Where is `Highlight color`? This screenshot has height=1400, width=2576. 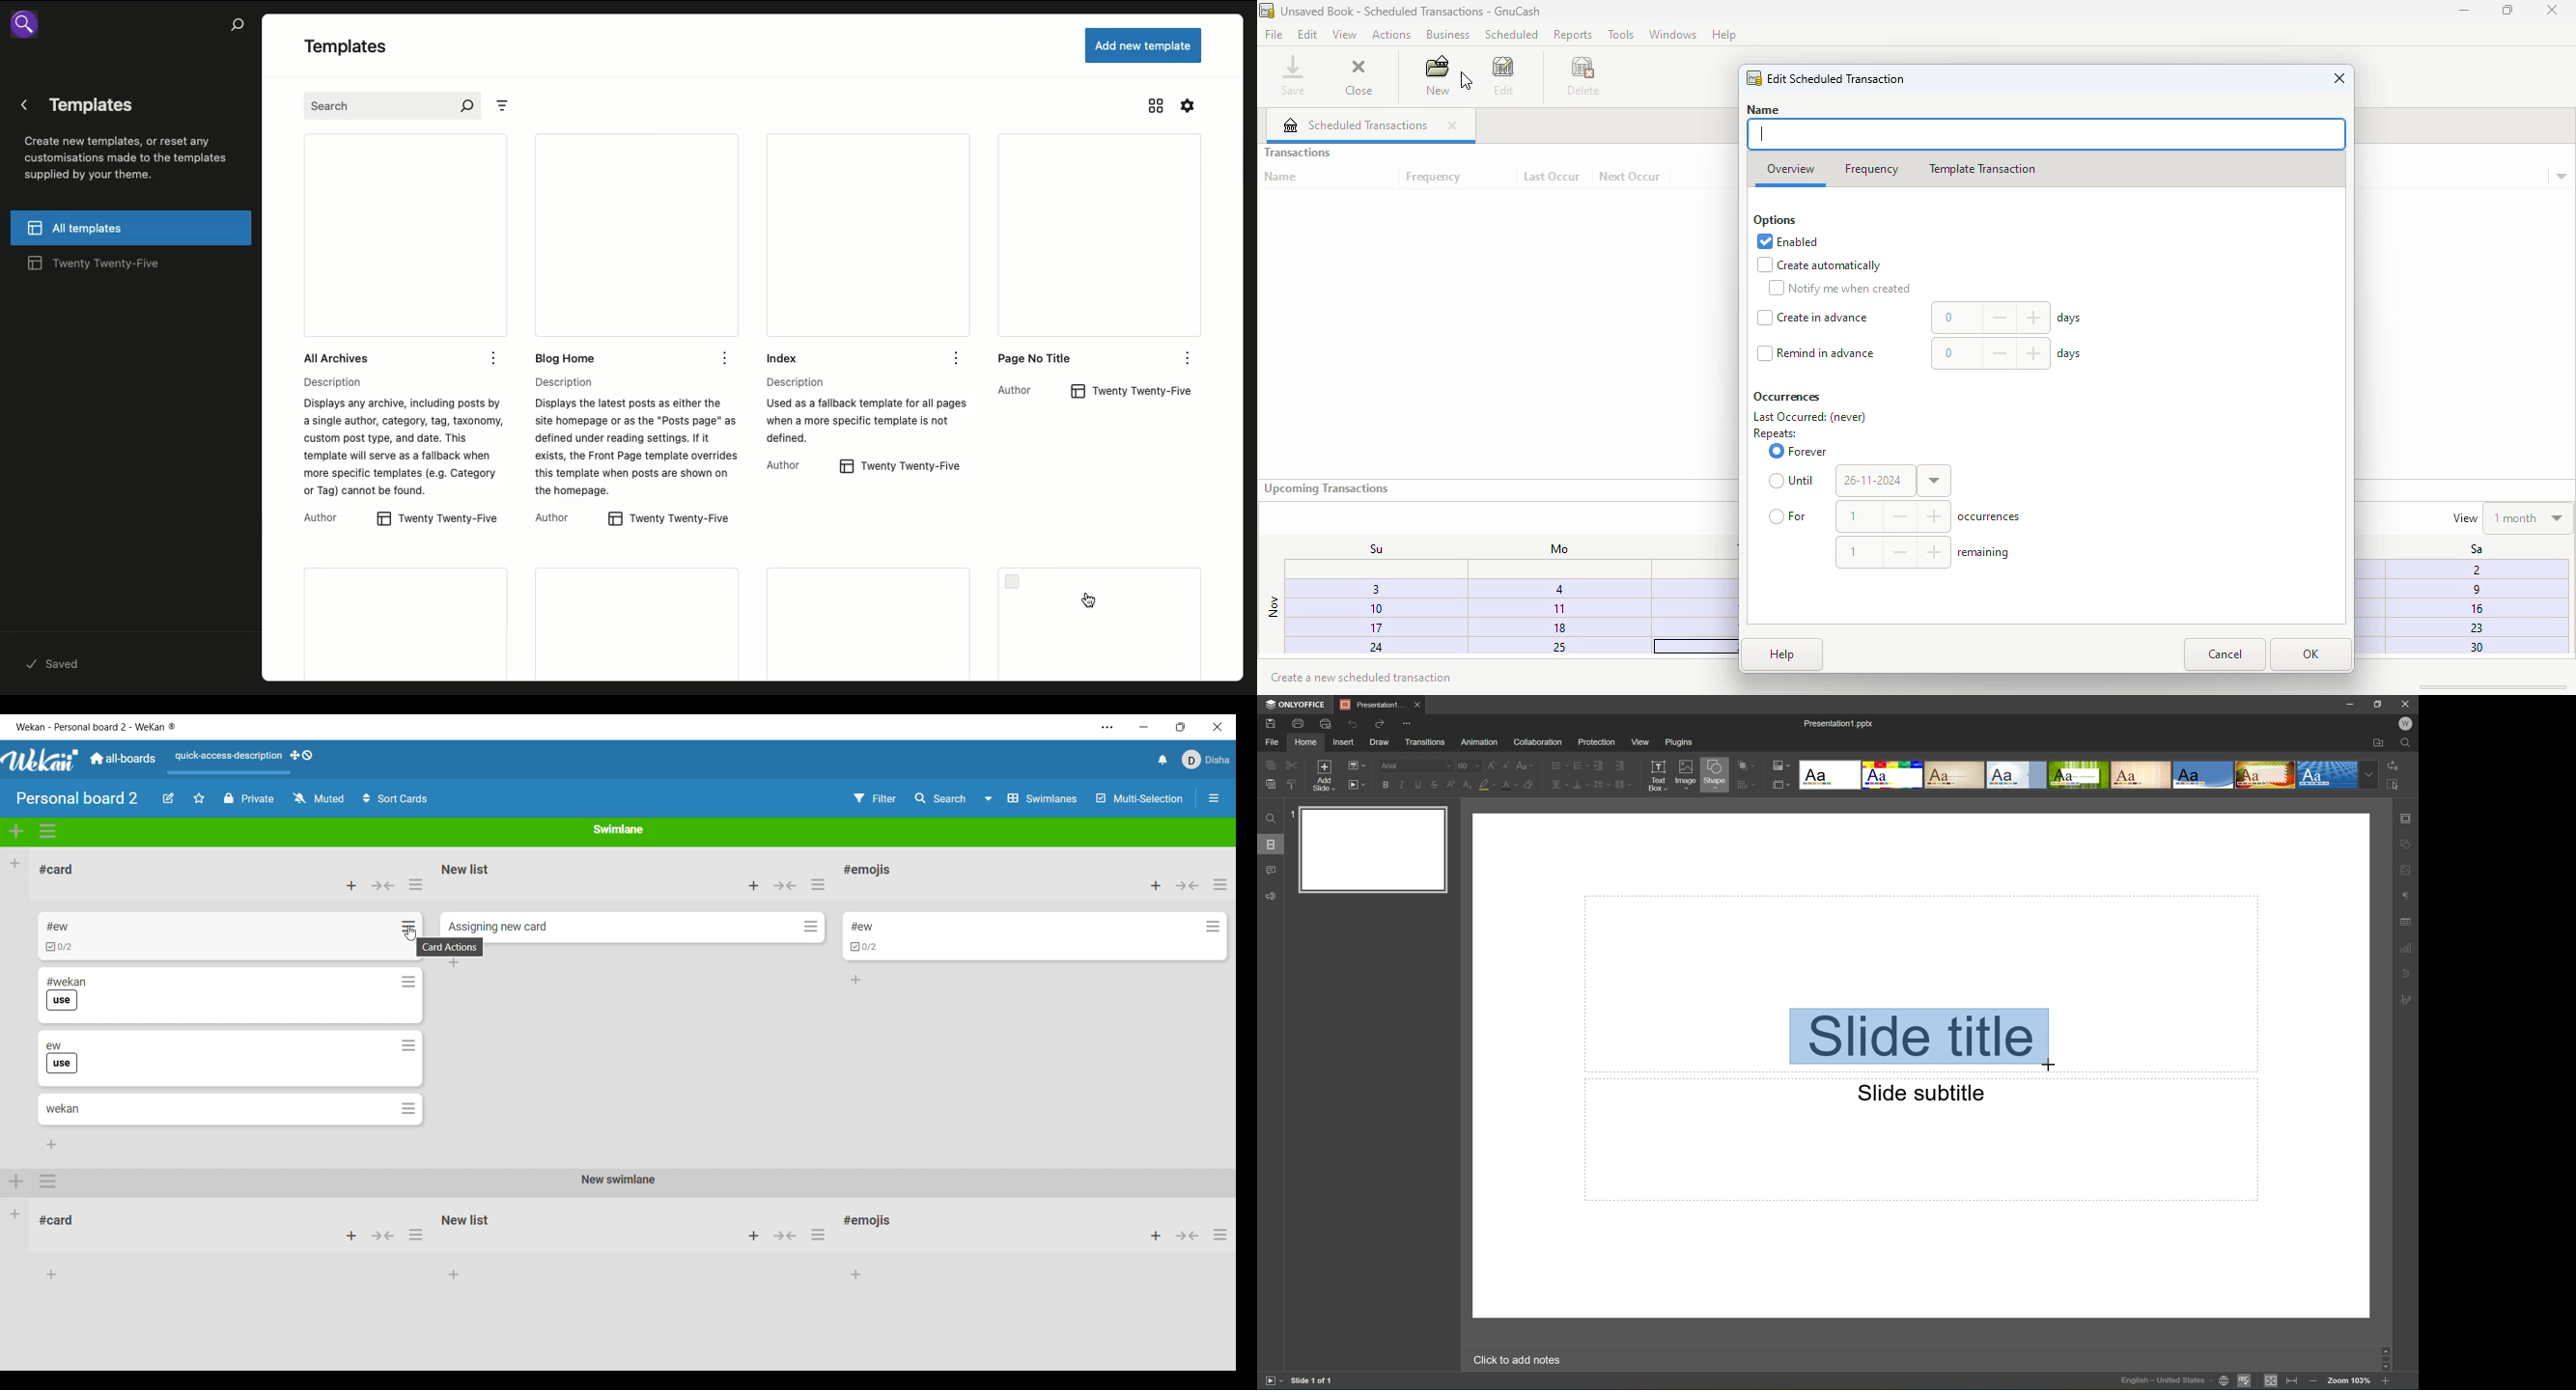
Highlight color is located at coordinates (1490, 785).